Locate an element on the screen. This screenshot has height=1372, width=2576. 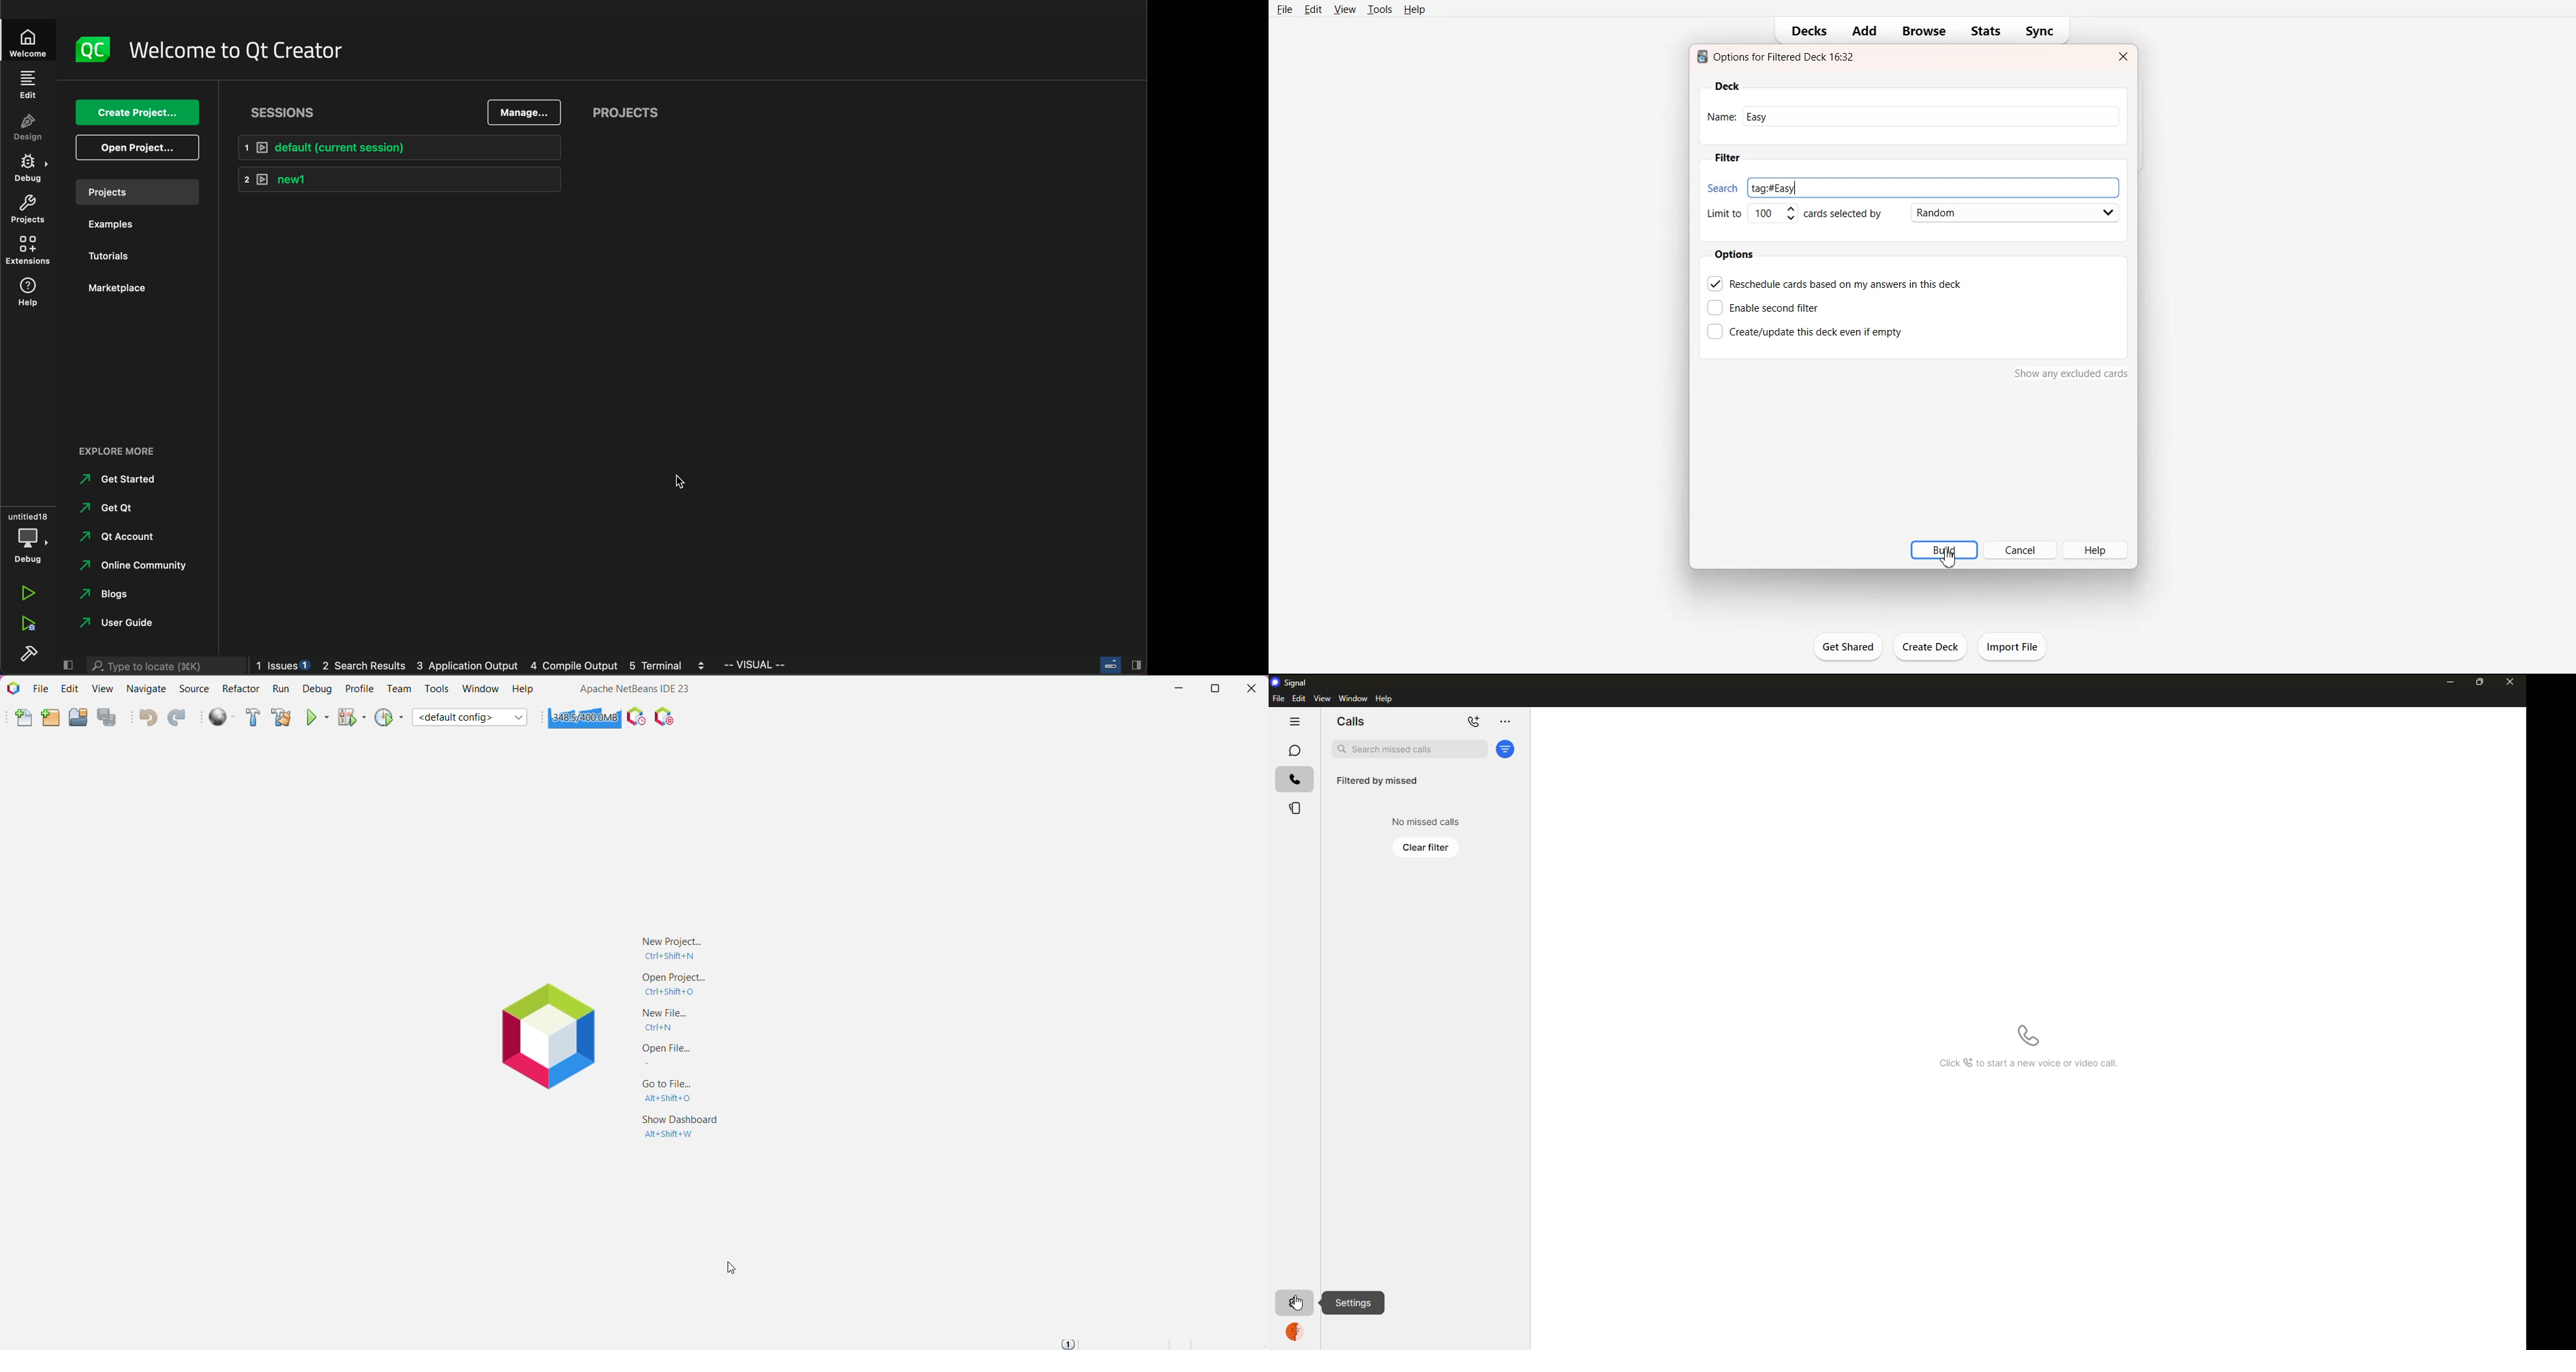
Help is located at coordinates (2096, 550).